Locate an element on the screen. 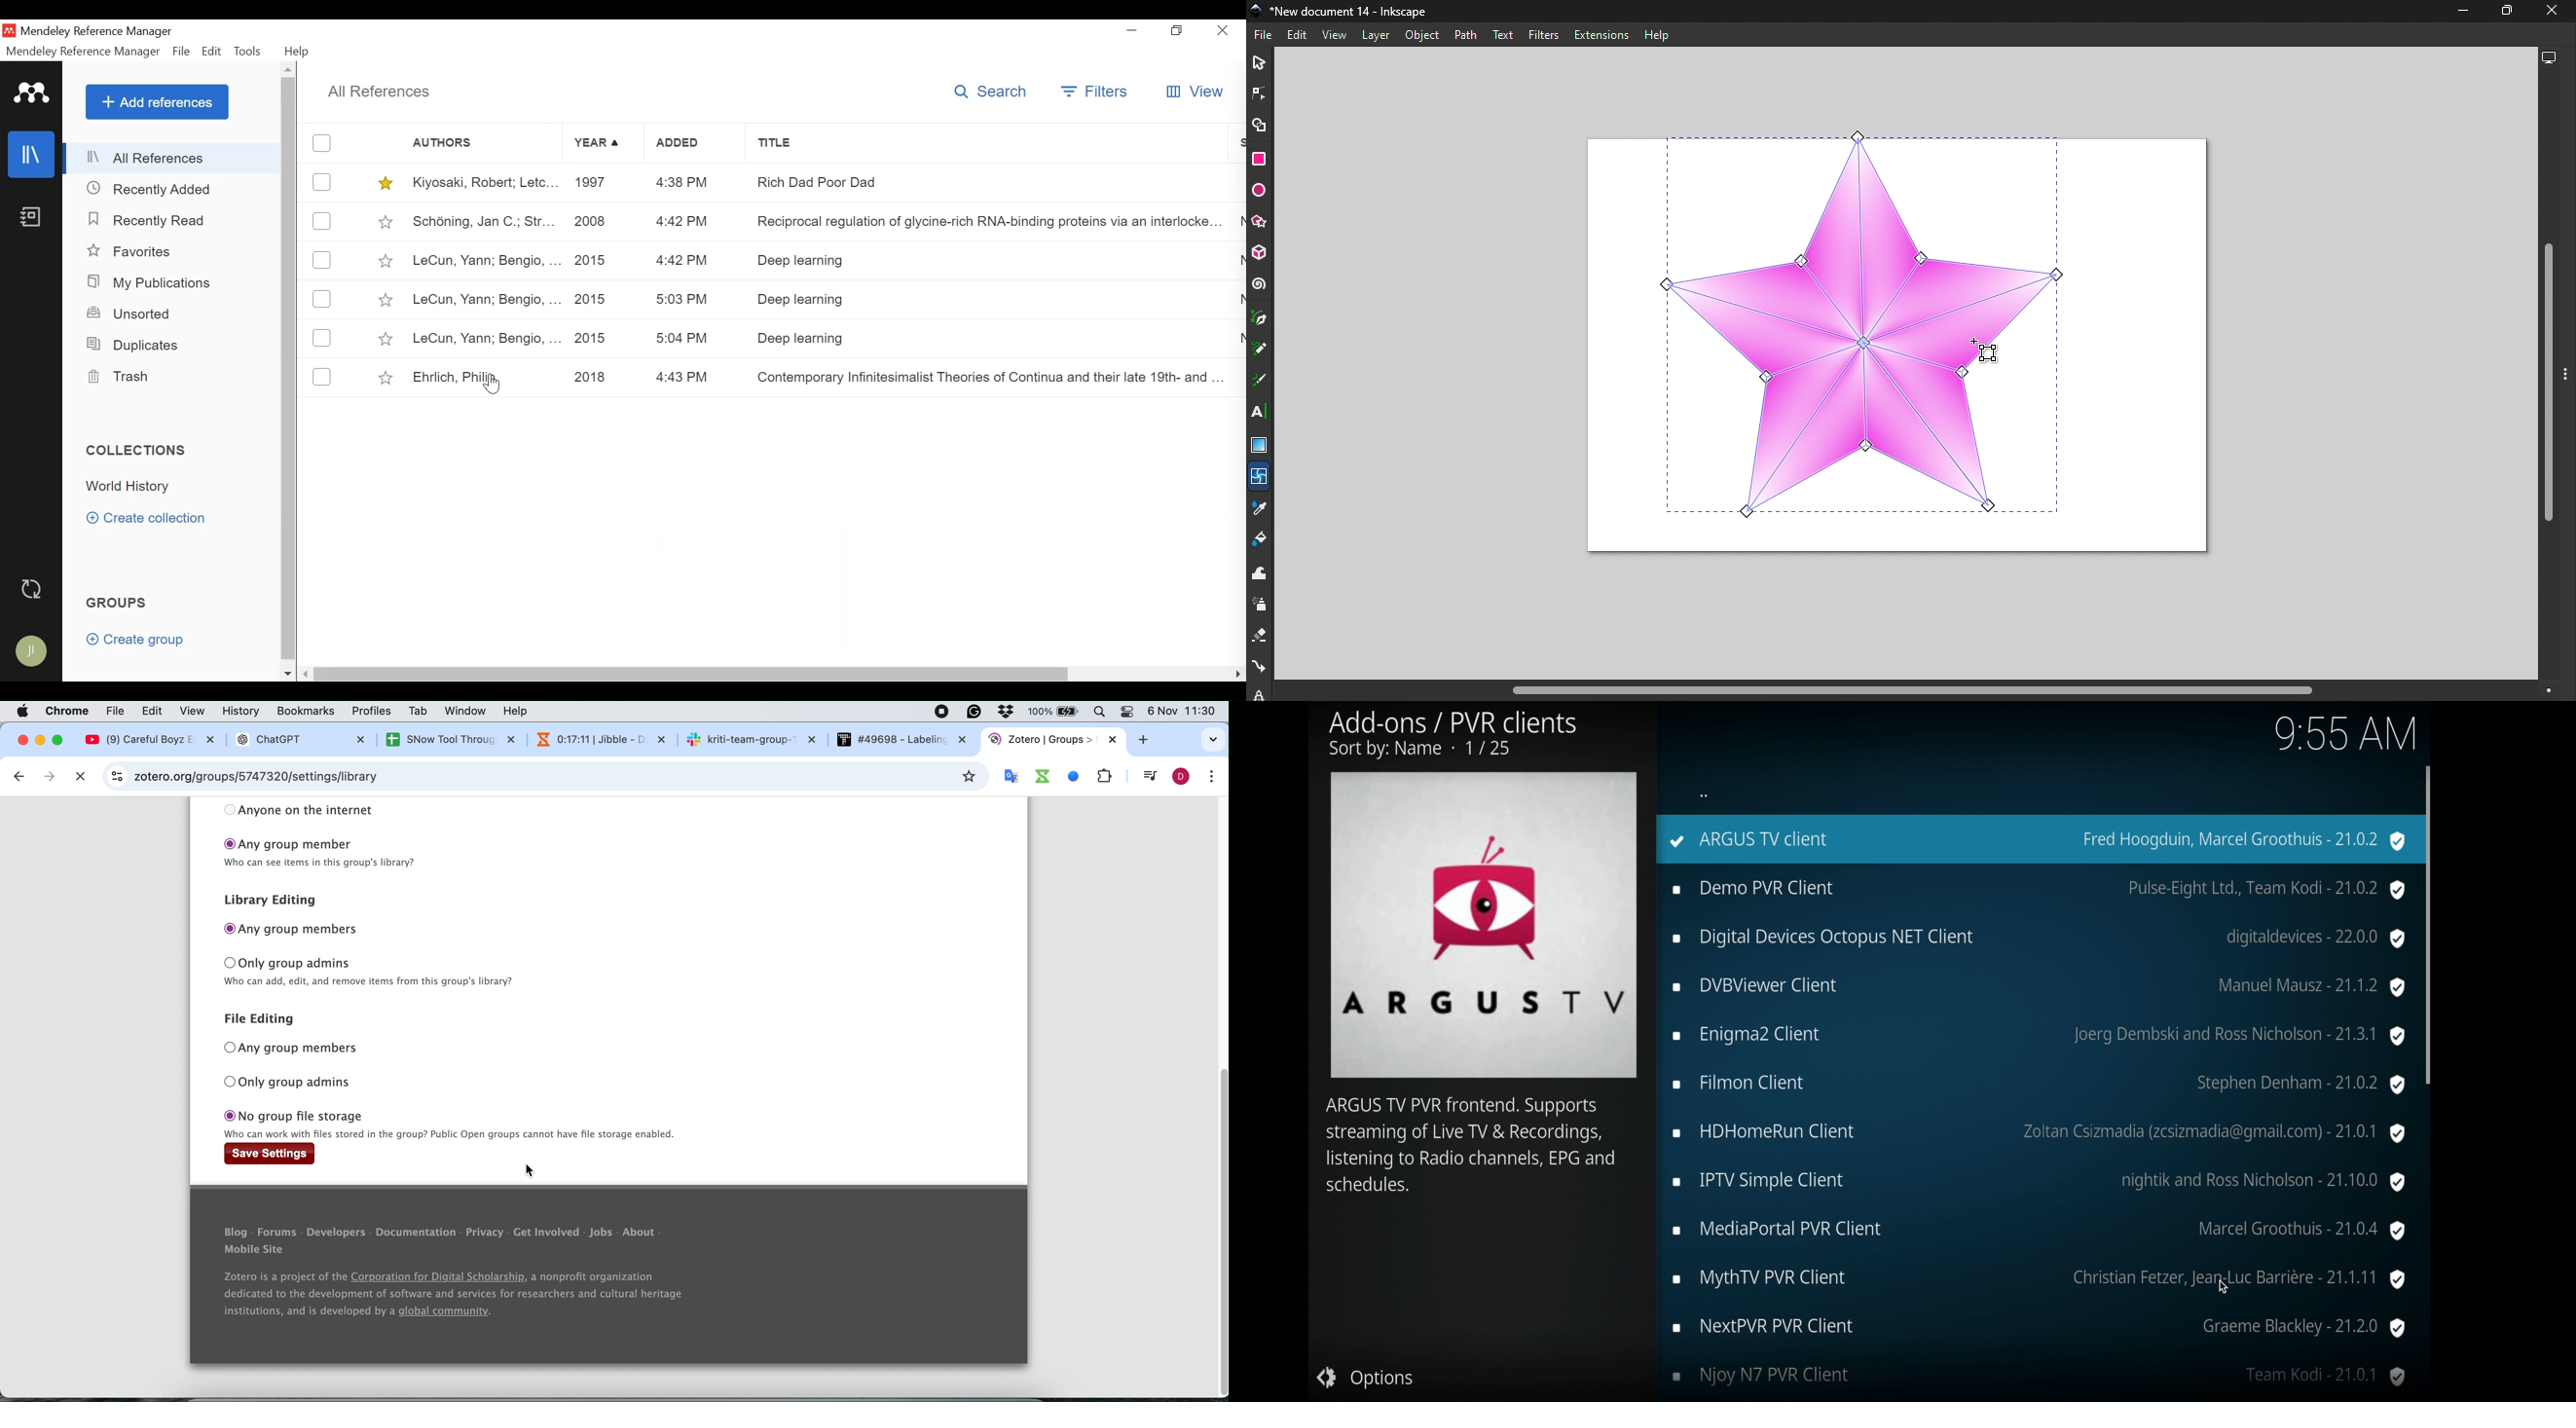 The image size is (2576, 1428). @ (9) Careful Boyz EX is located at coordinates (155, 739).